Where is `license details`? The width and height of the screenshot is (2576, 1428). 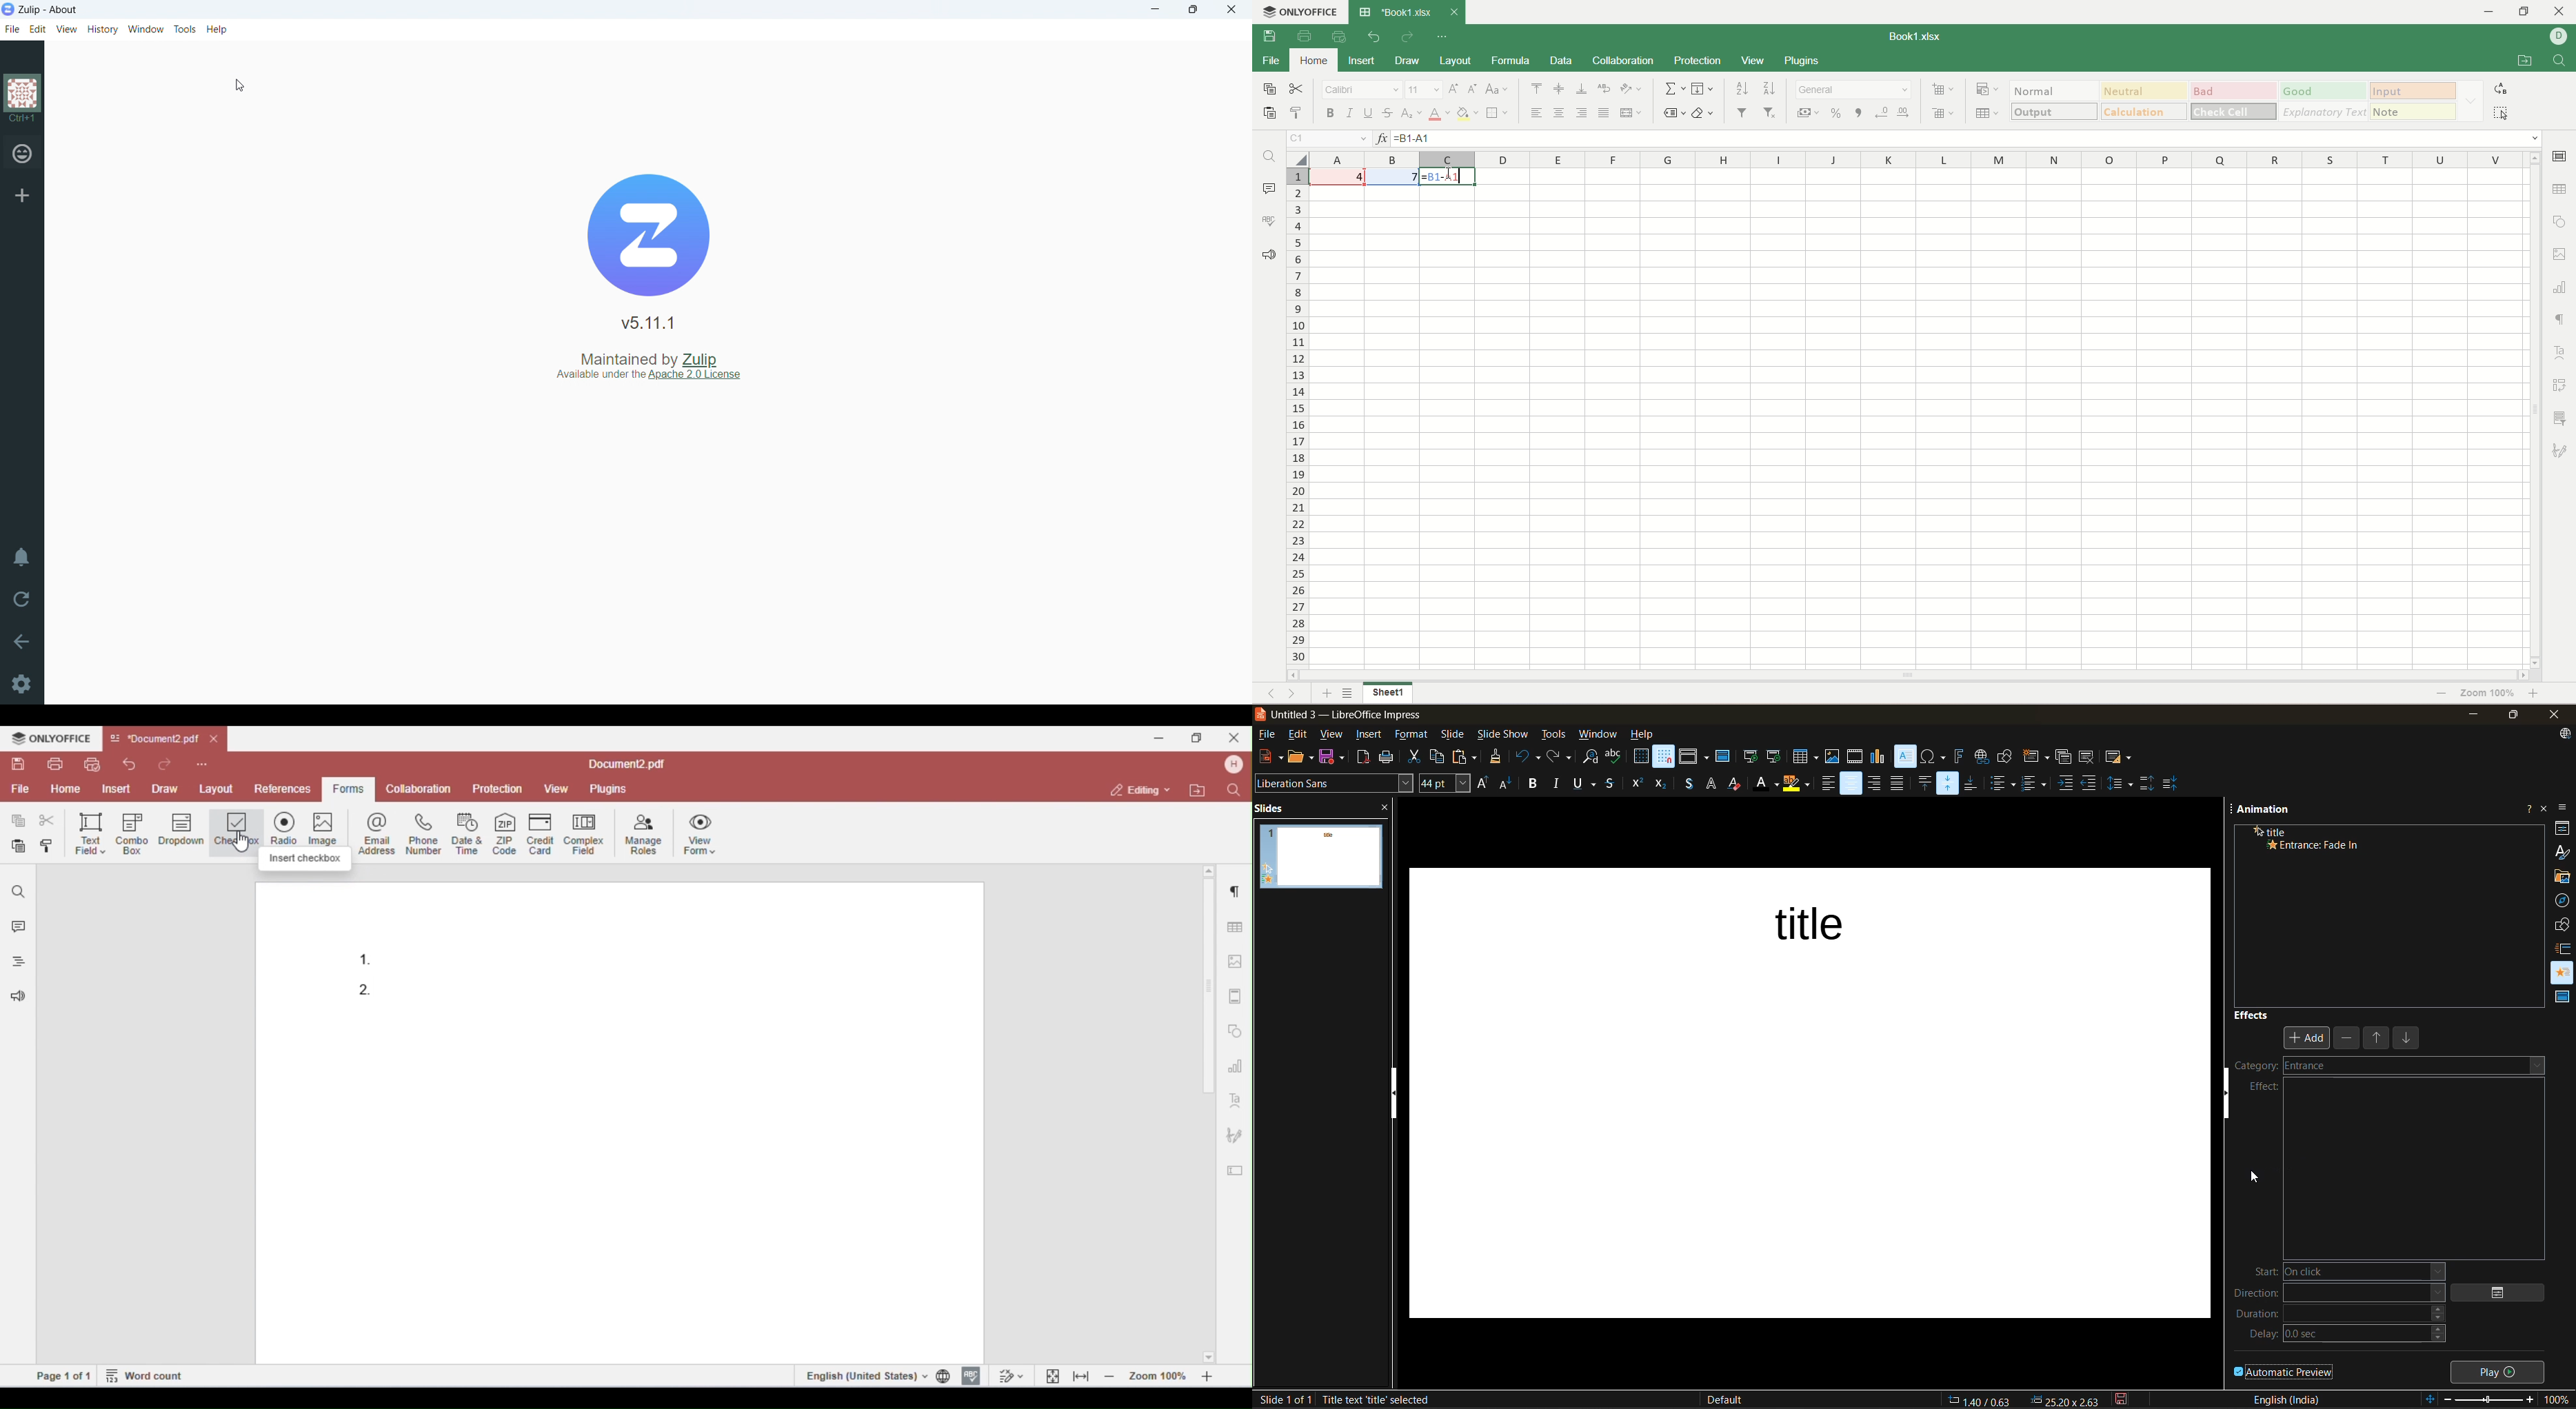 license details is located at coordinates (655, 376).